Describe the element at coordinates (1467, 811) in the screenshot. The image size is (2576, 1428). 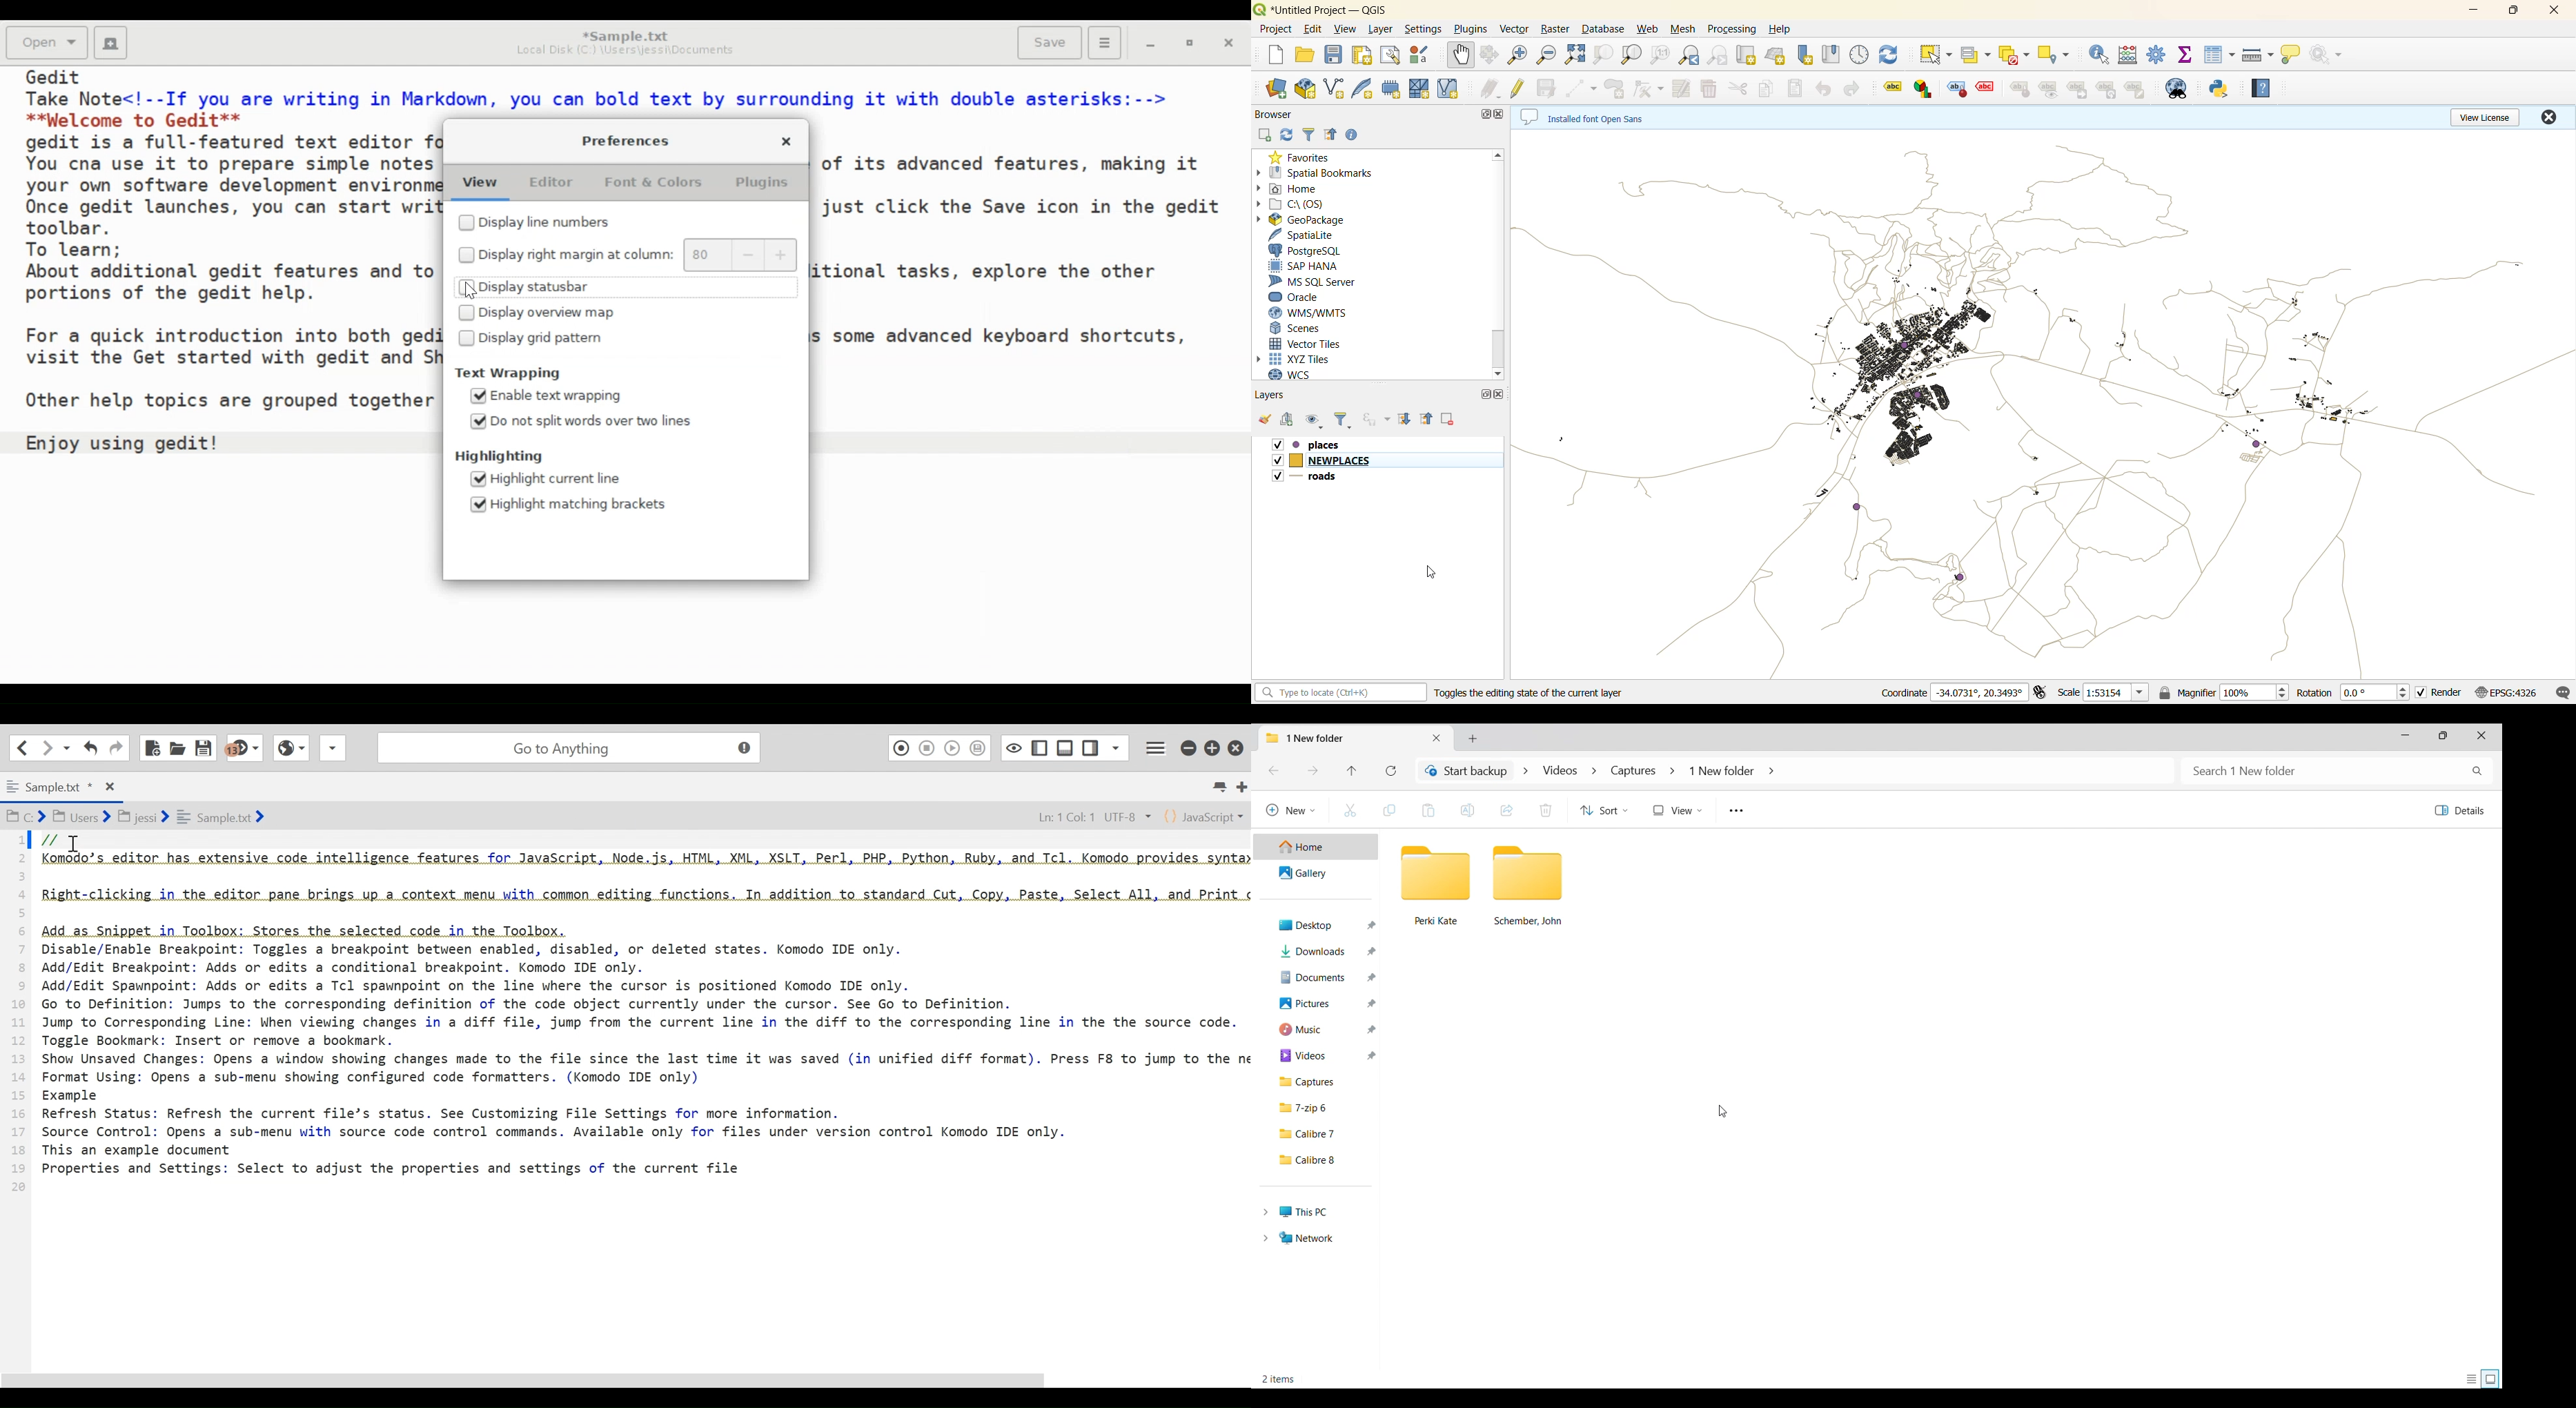
I see `Rename` at that location.